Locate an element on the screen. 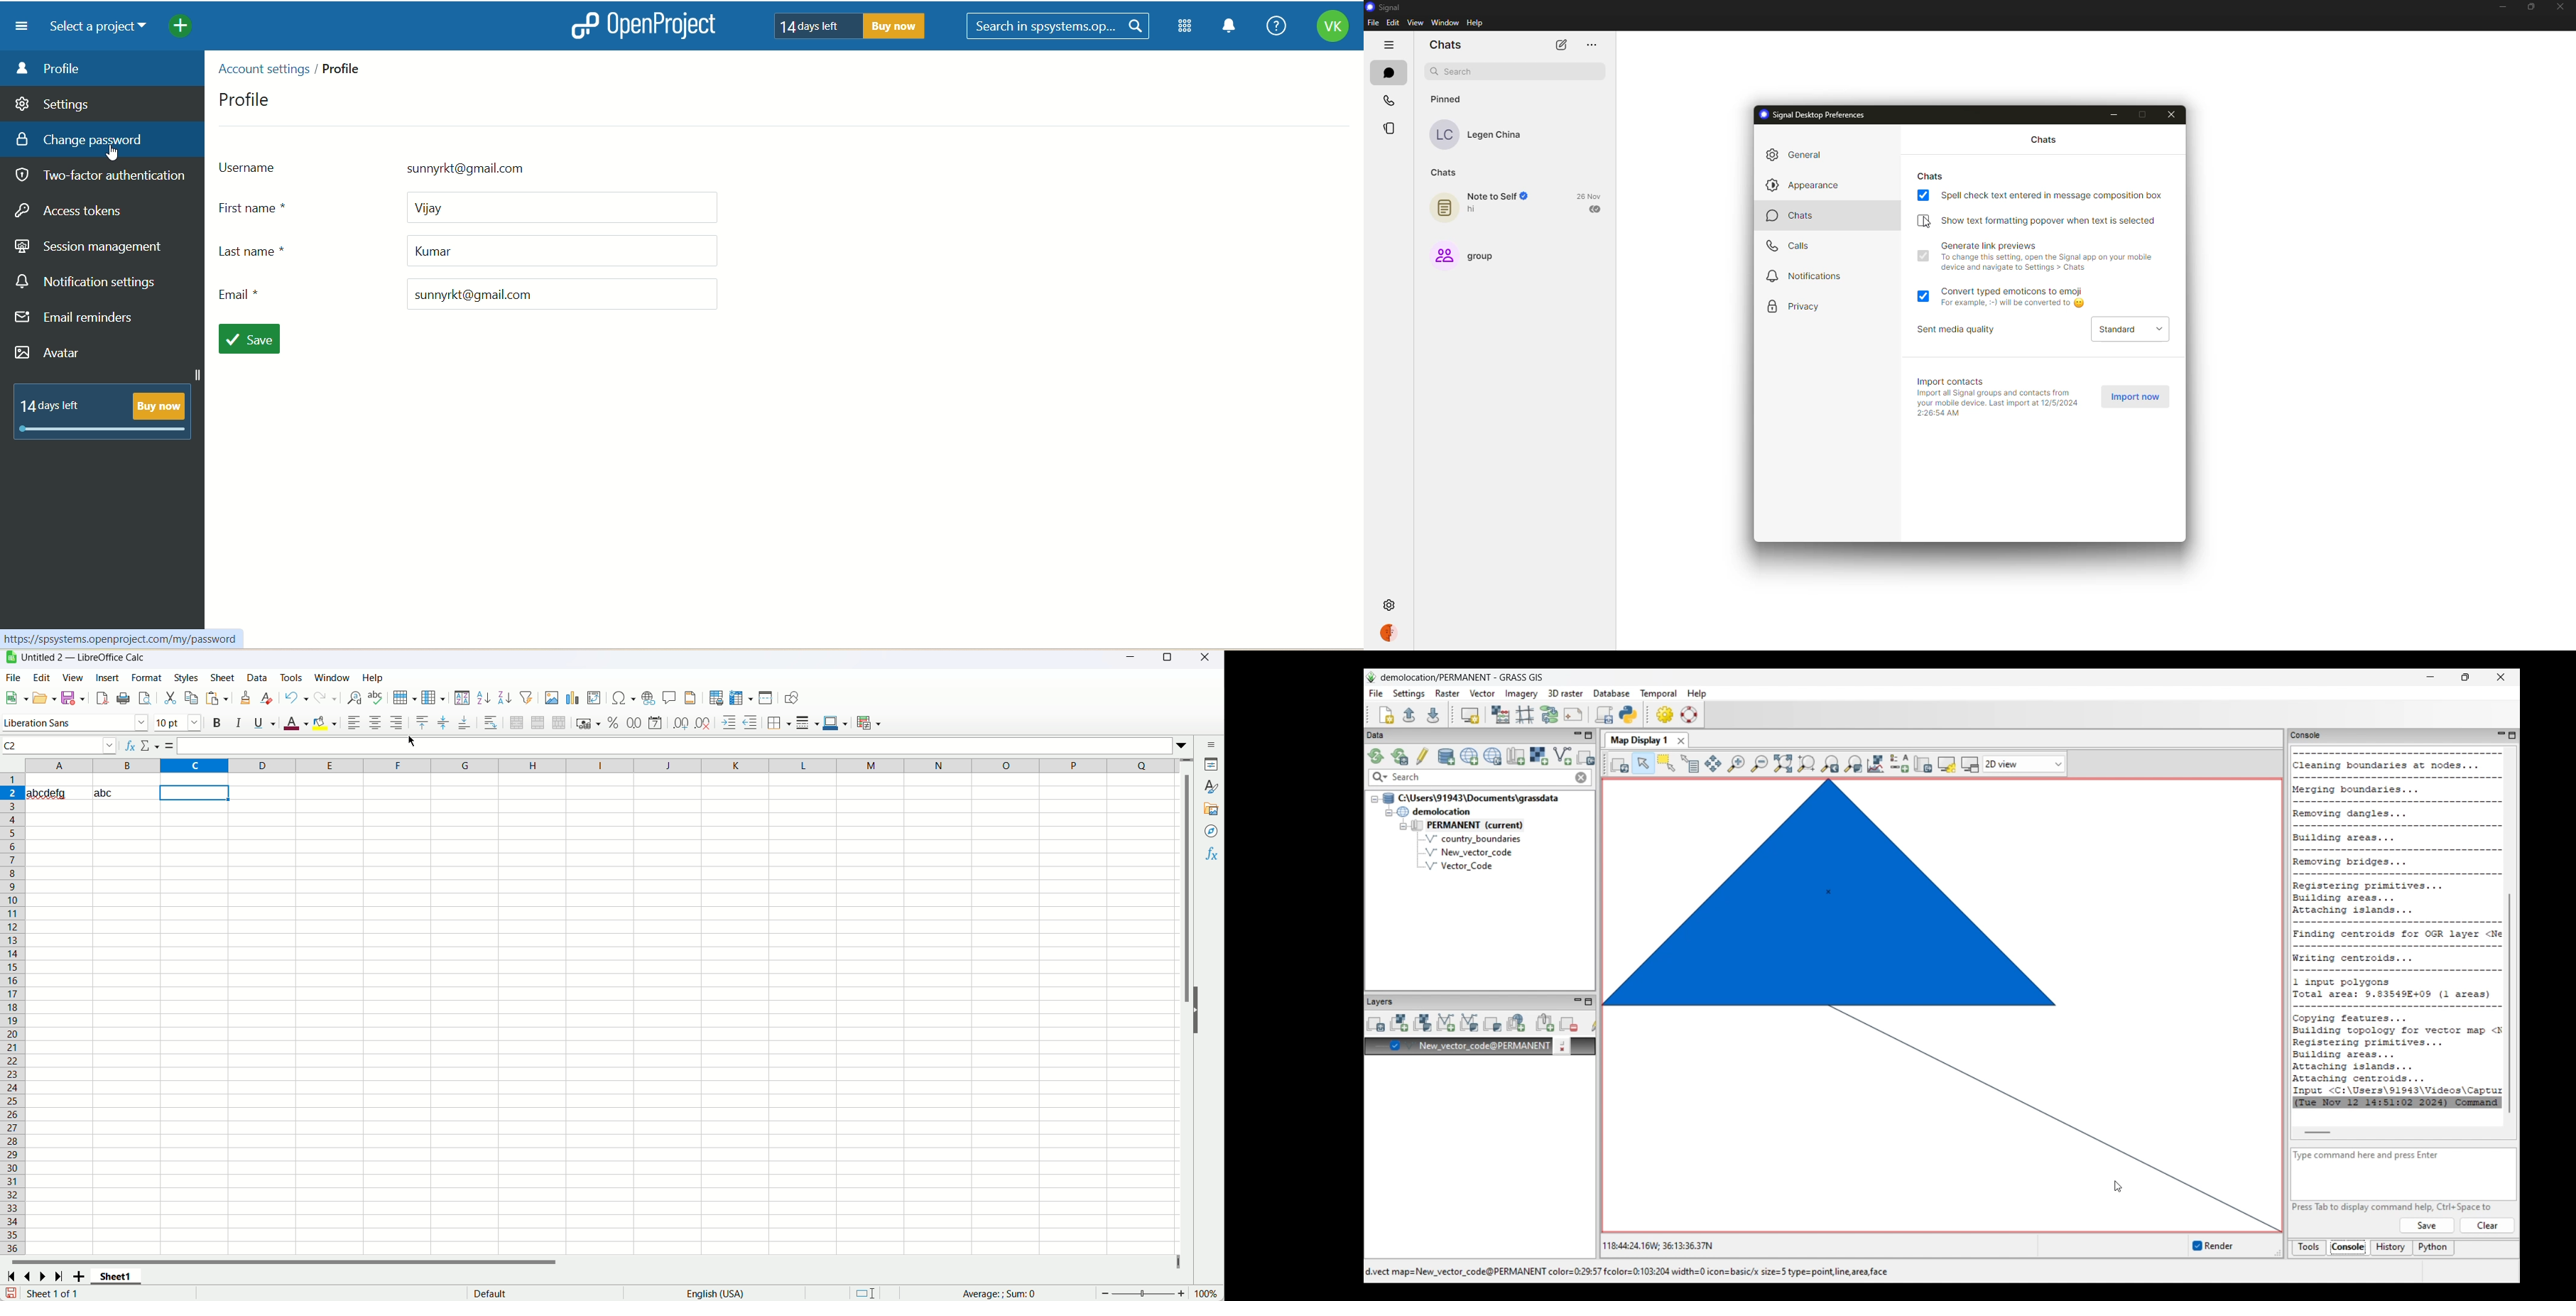  border is located at coordinates (780, 723).